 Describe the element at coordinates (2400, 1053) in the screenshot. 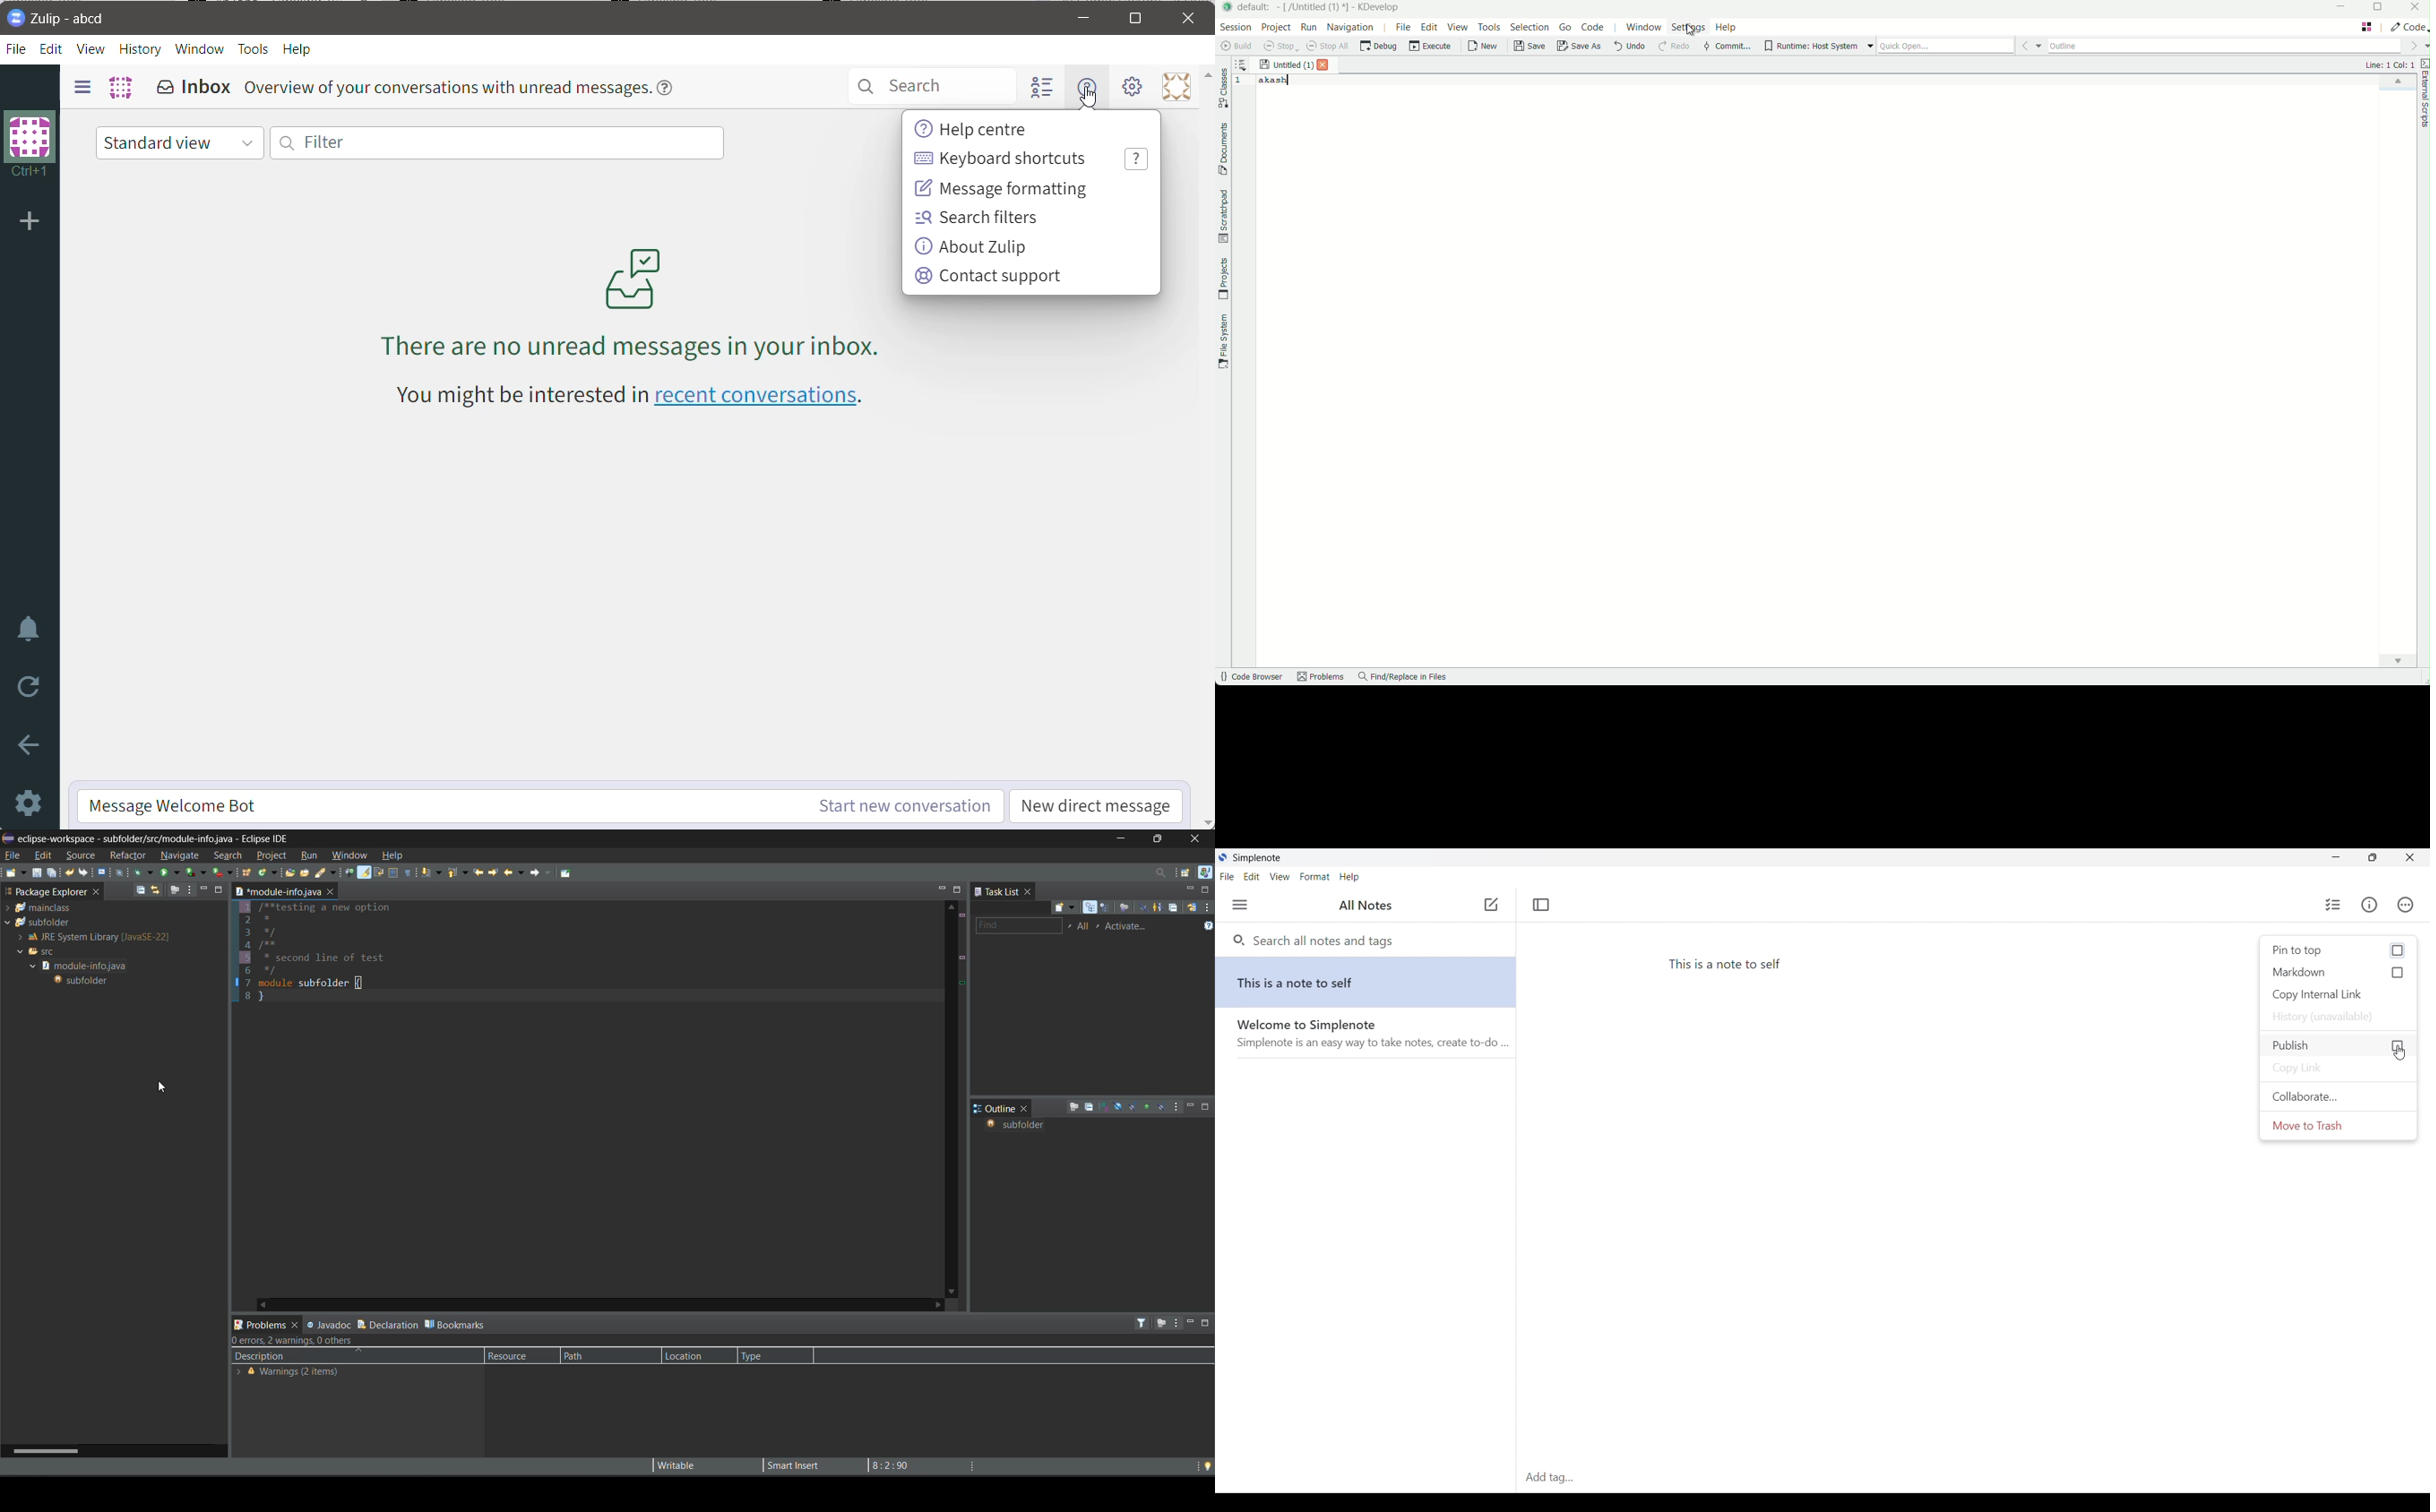

I see `Cursor` at that location.